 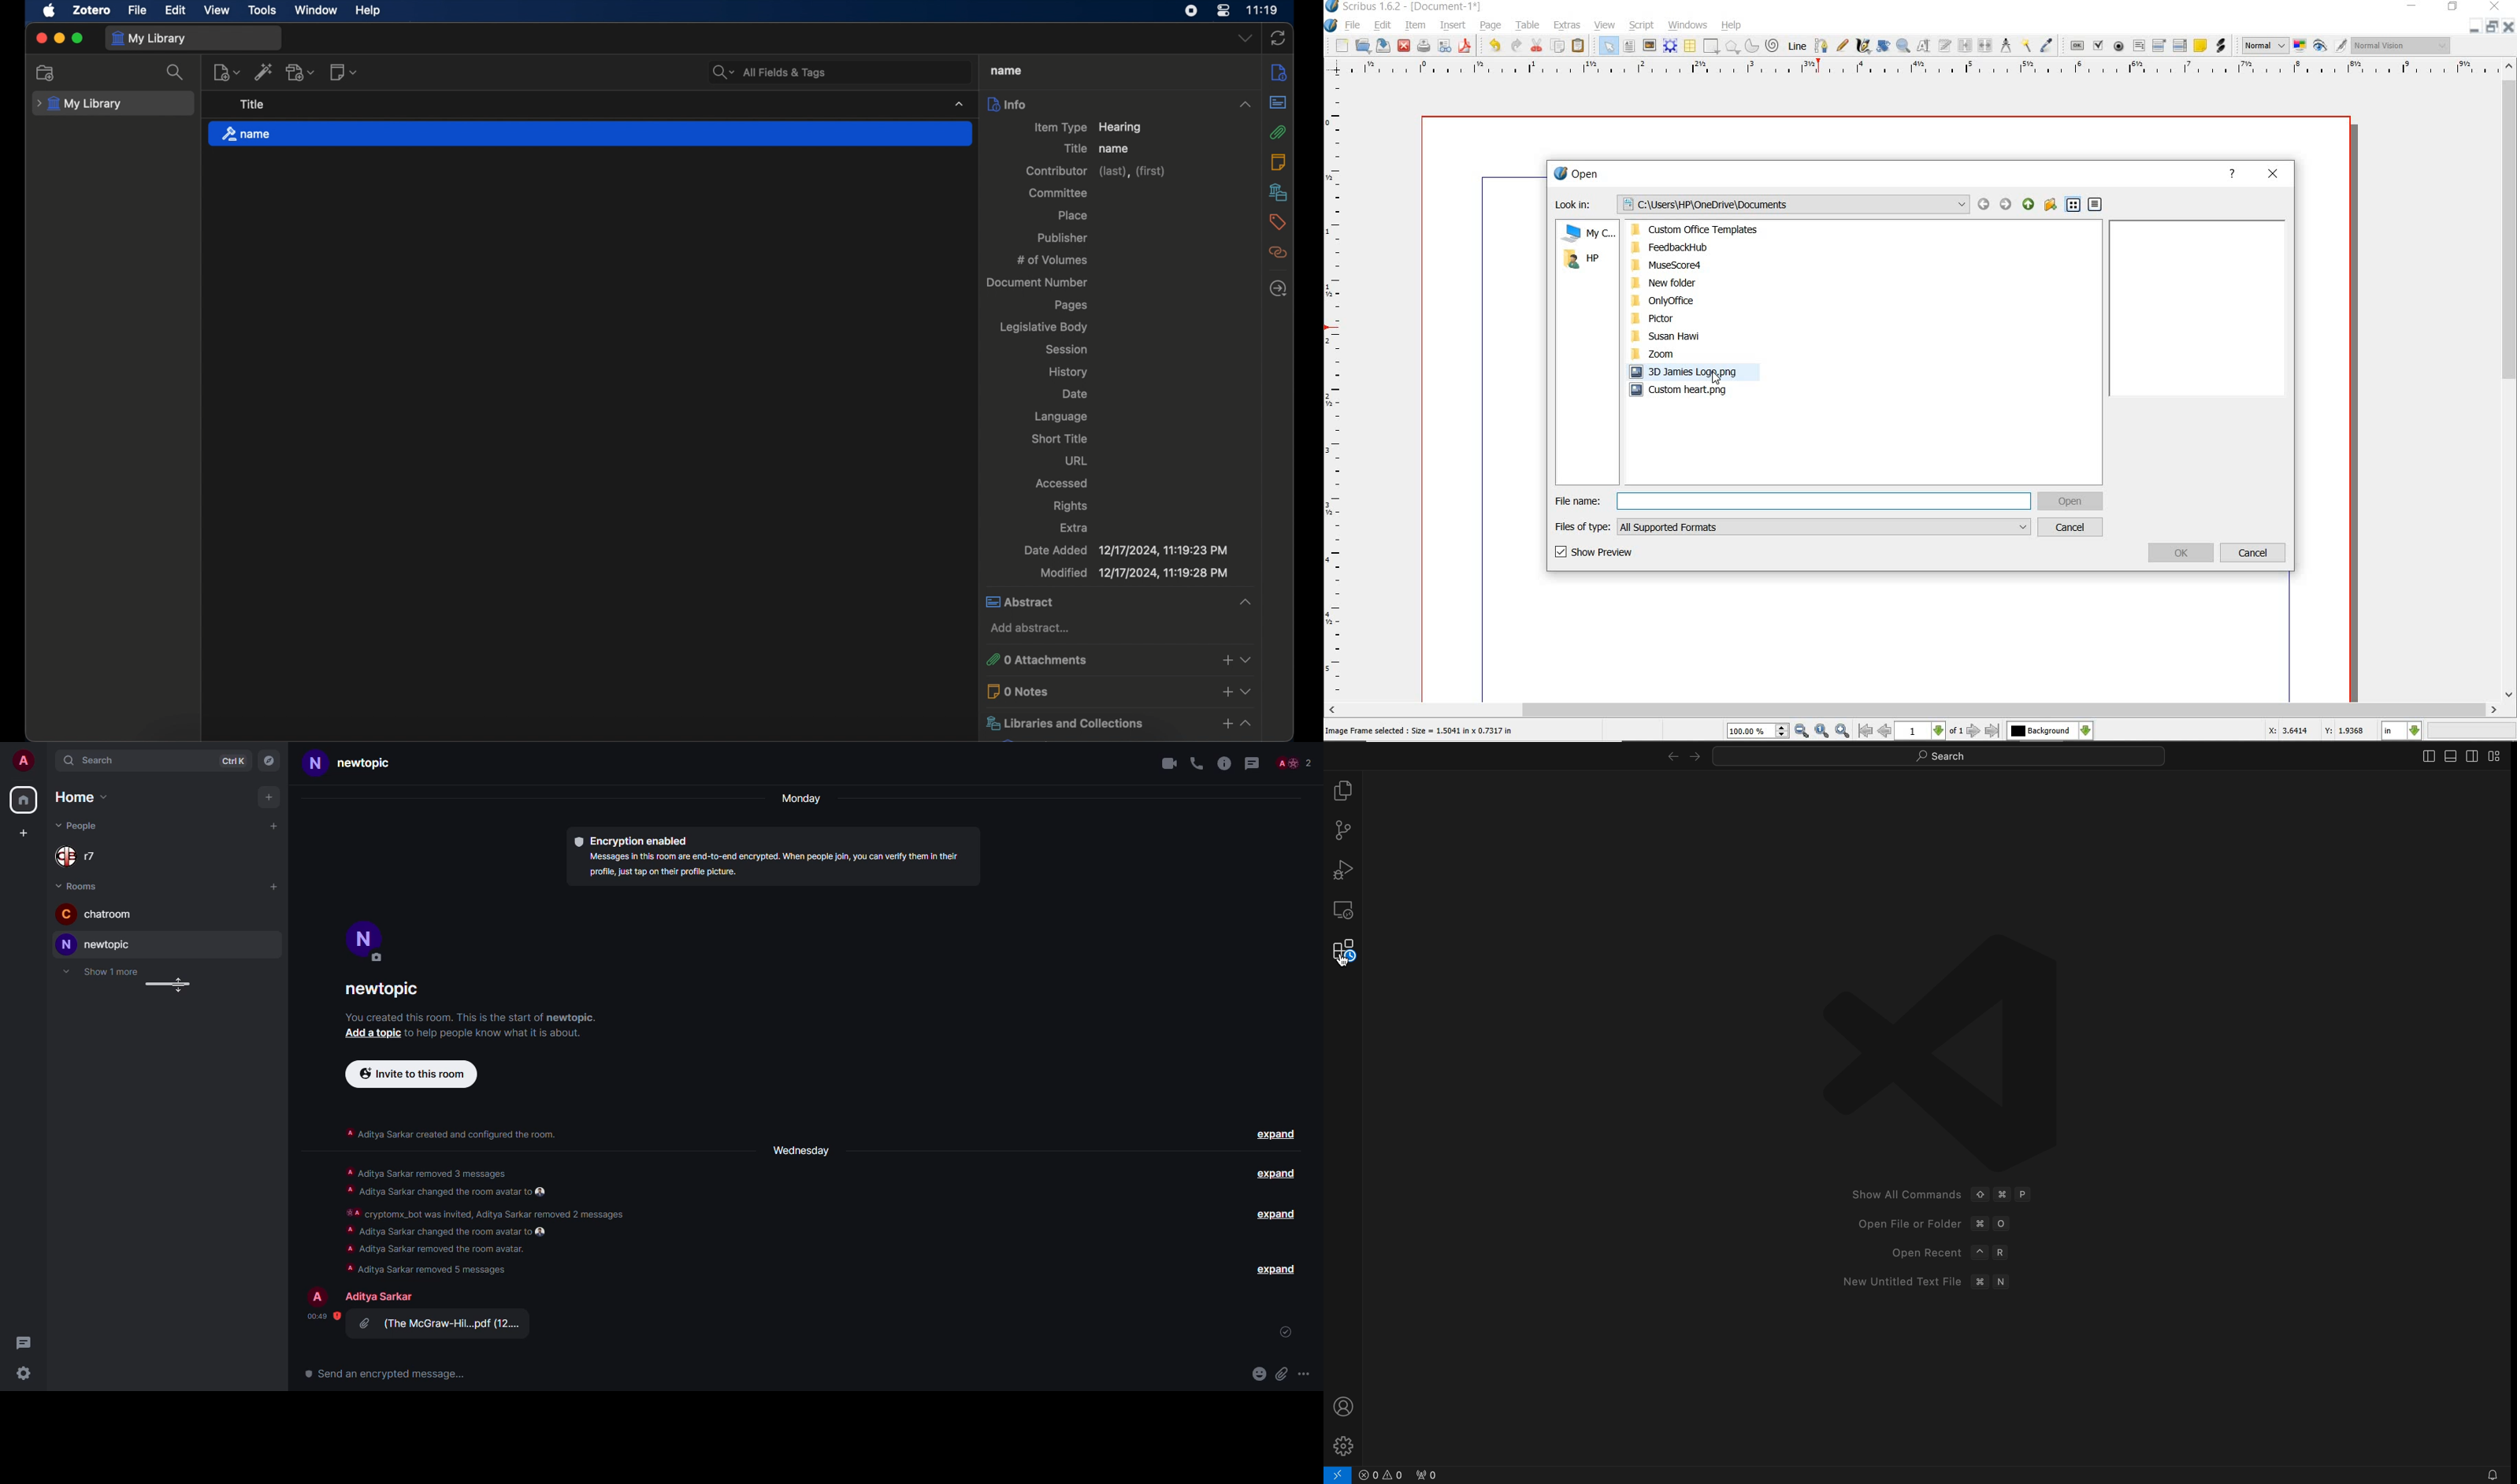 I want to click on pdf check box, so click(x=2100, y=47).